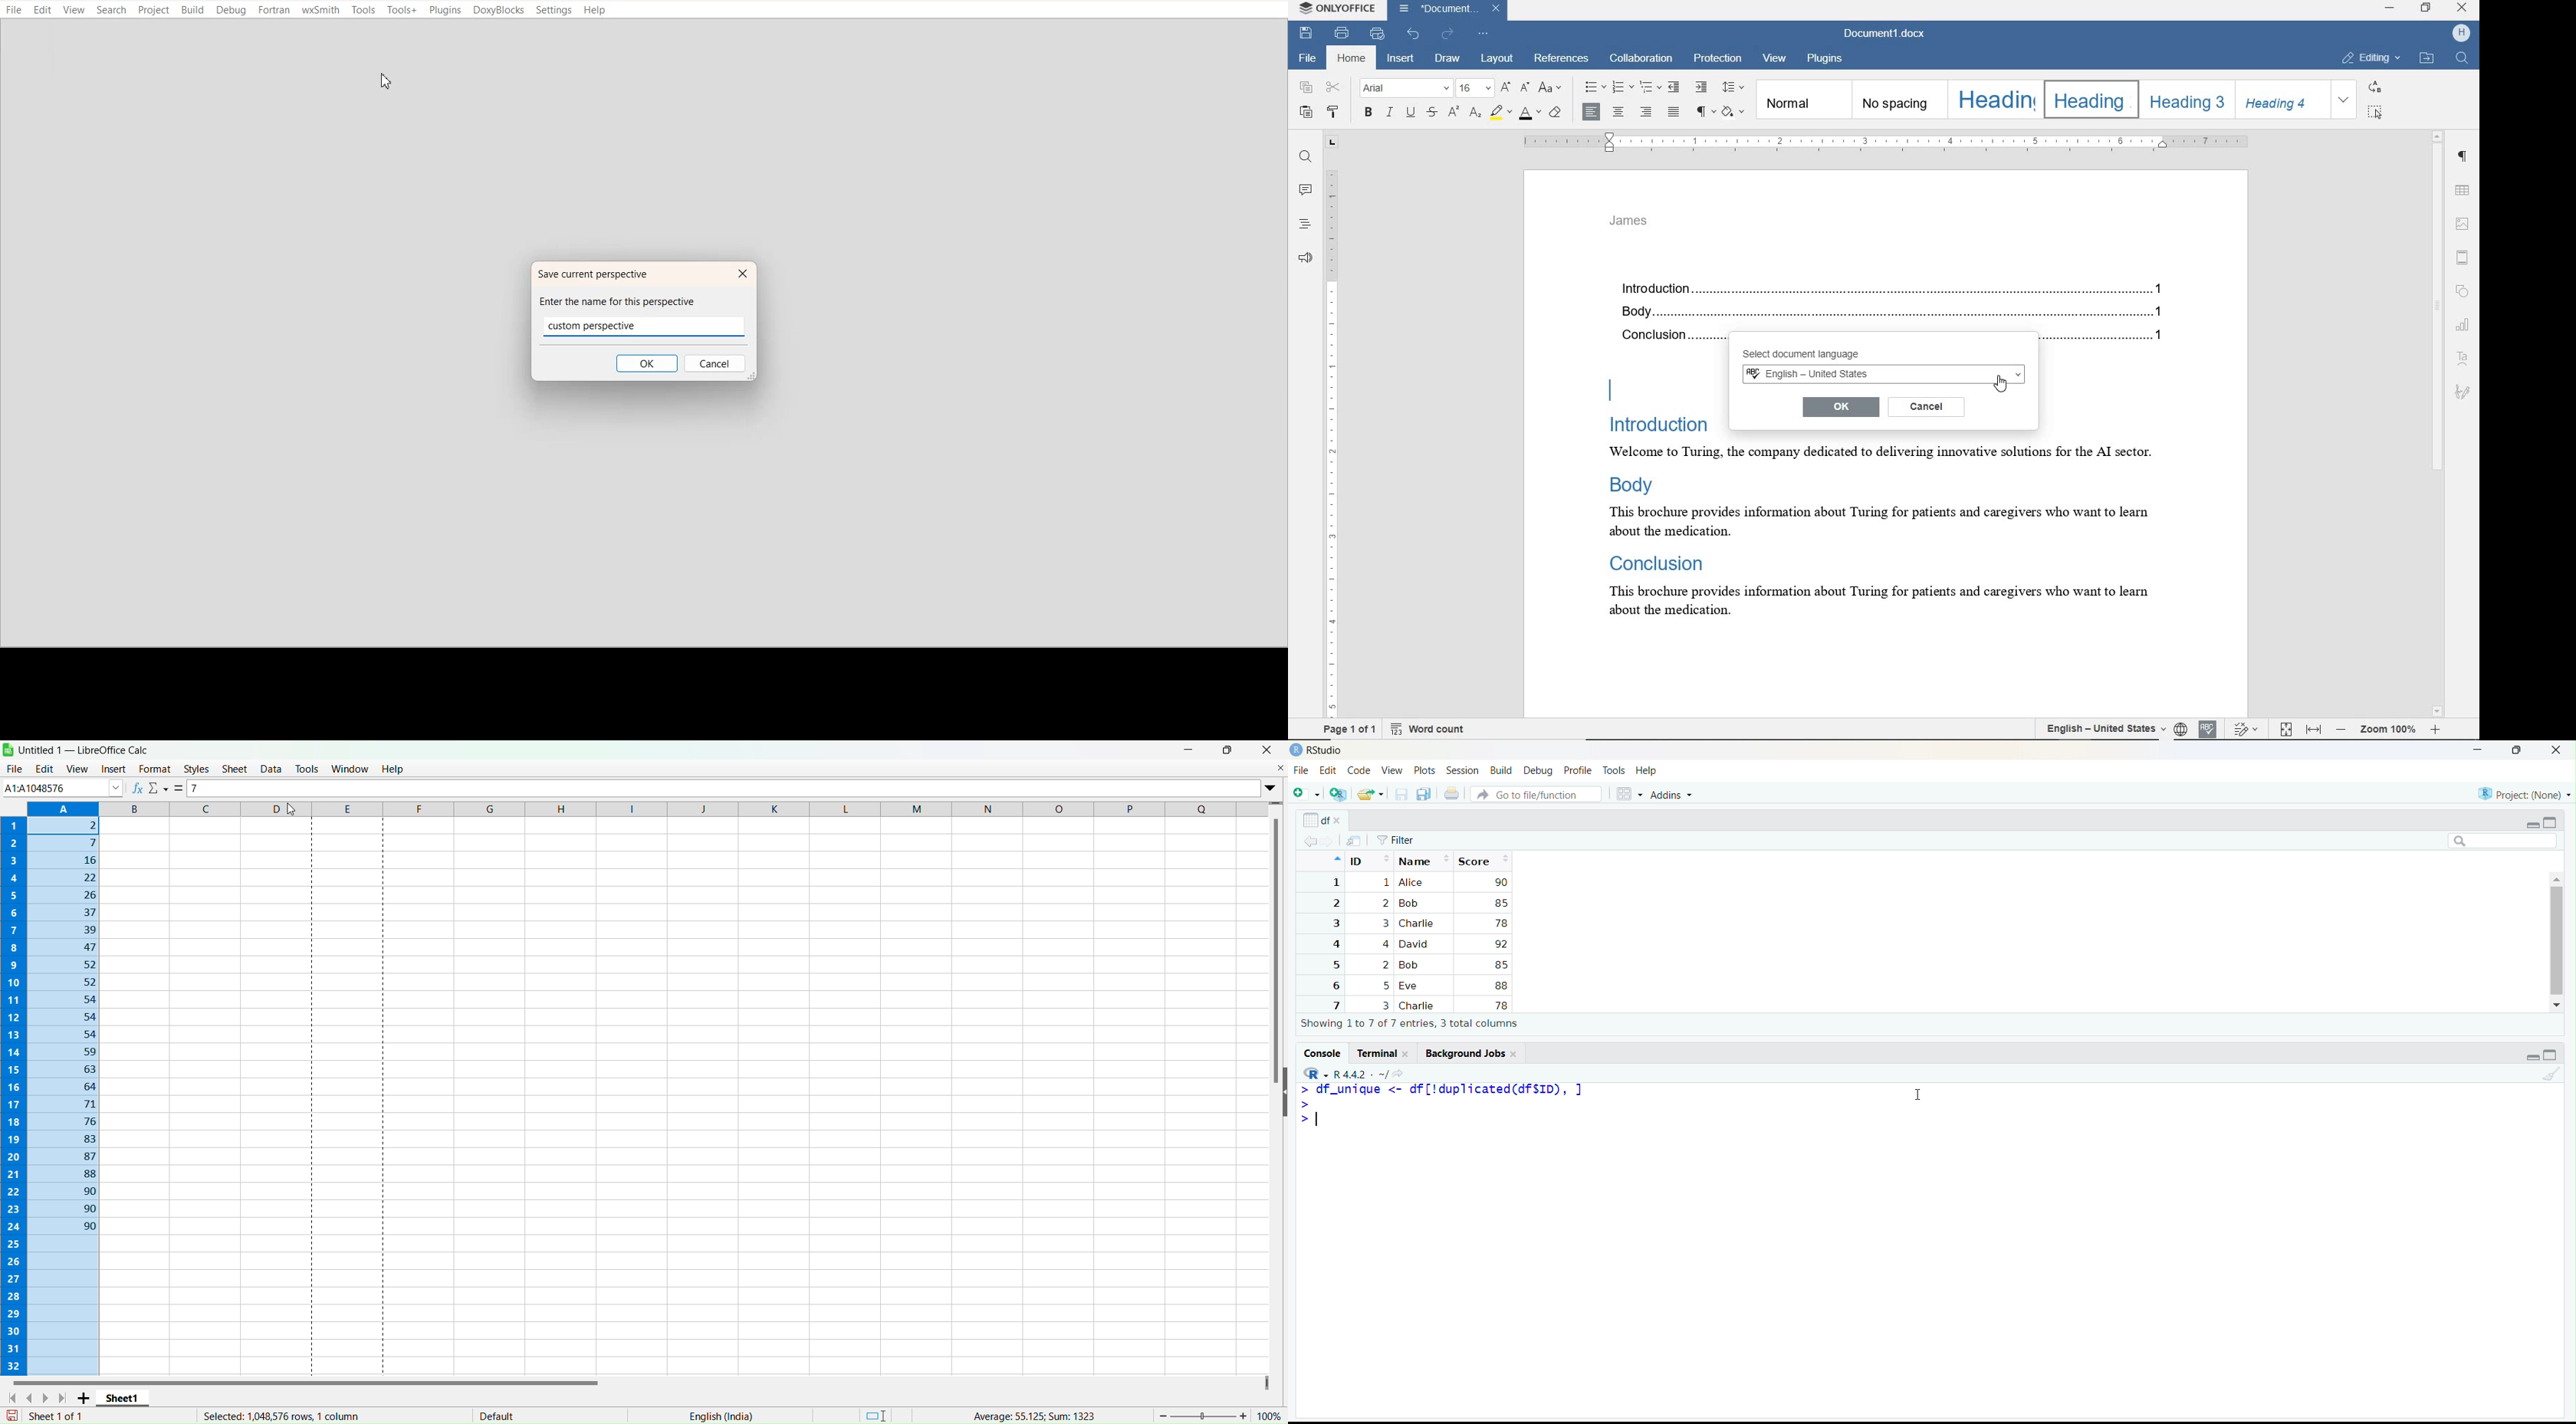  I want to click on > df_unique <- dr['duplicated(drsIiD), |, so click(1451, 1089).